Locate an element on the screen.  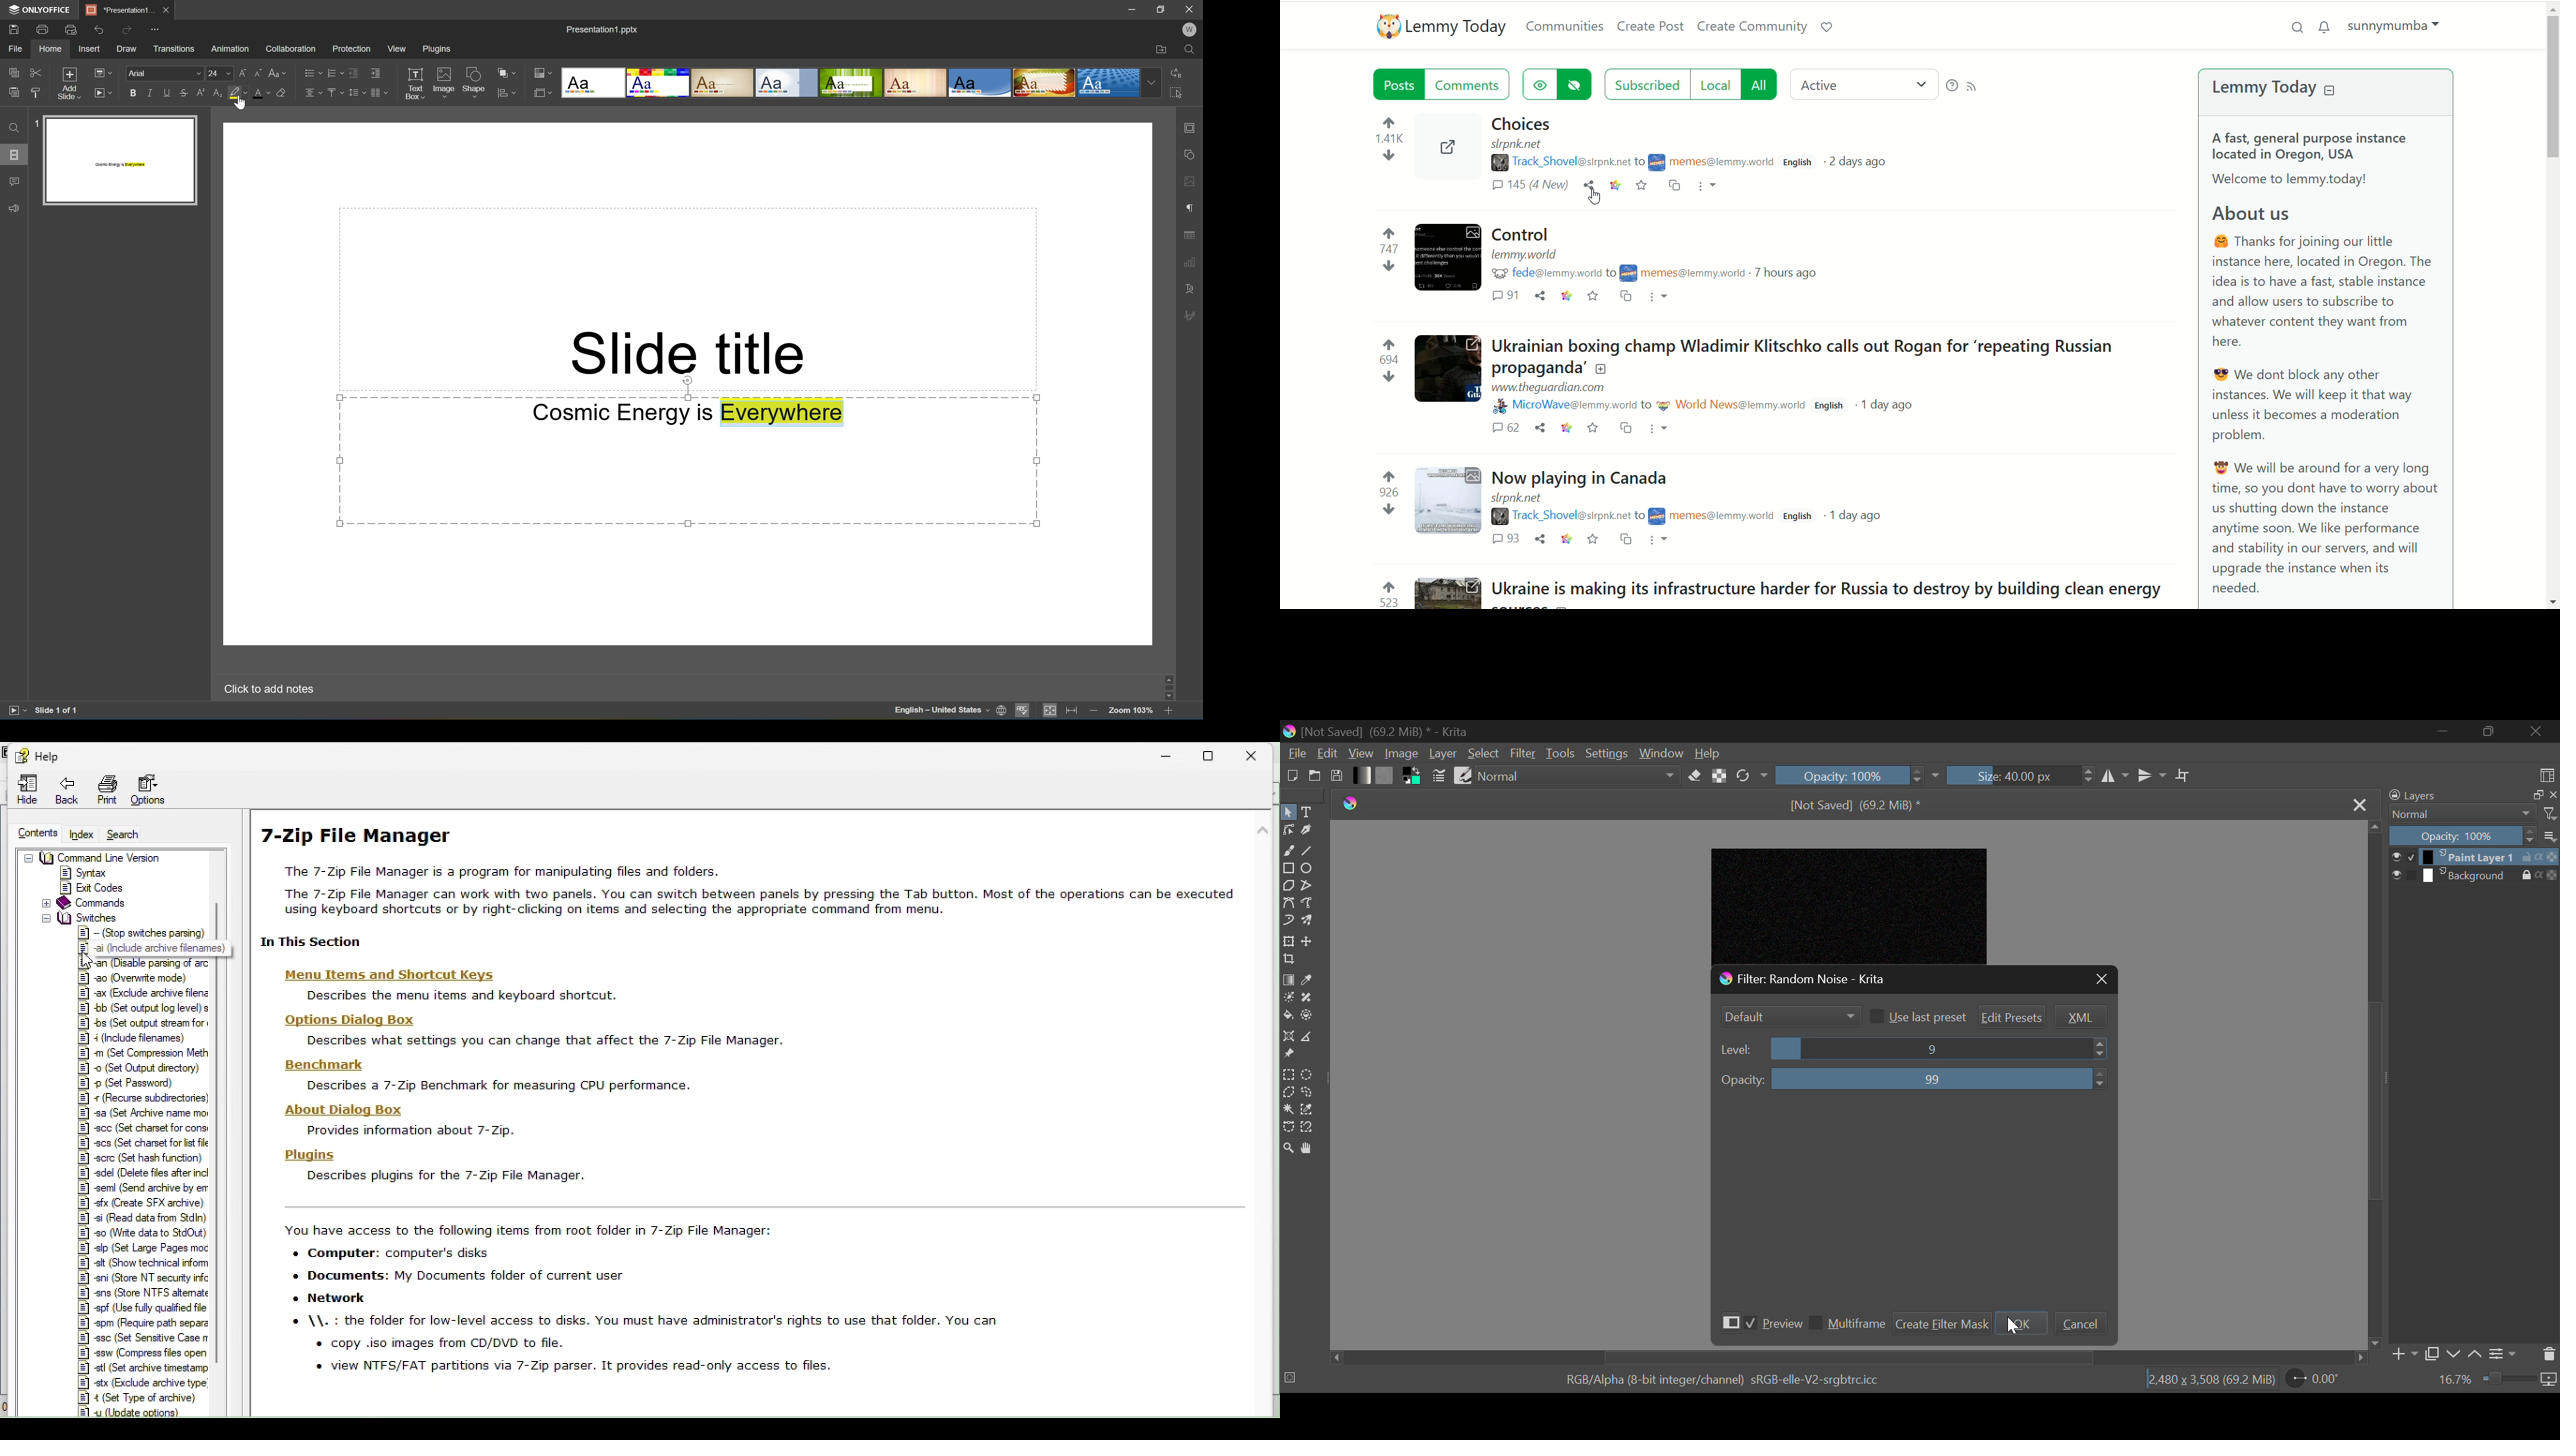
Change slide layout is located at coordinates (102, 72).